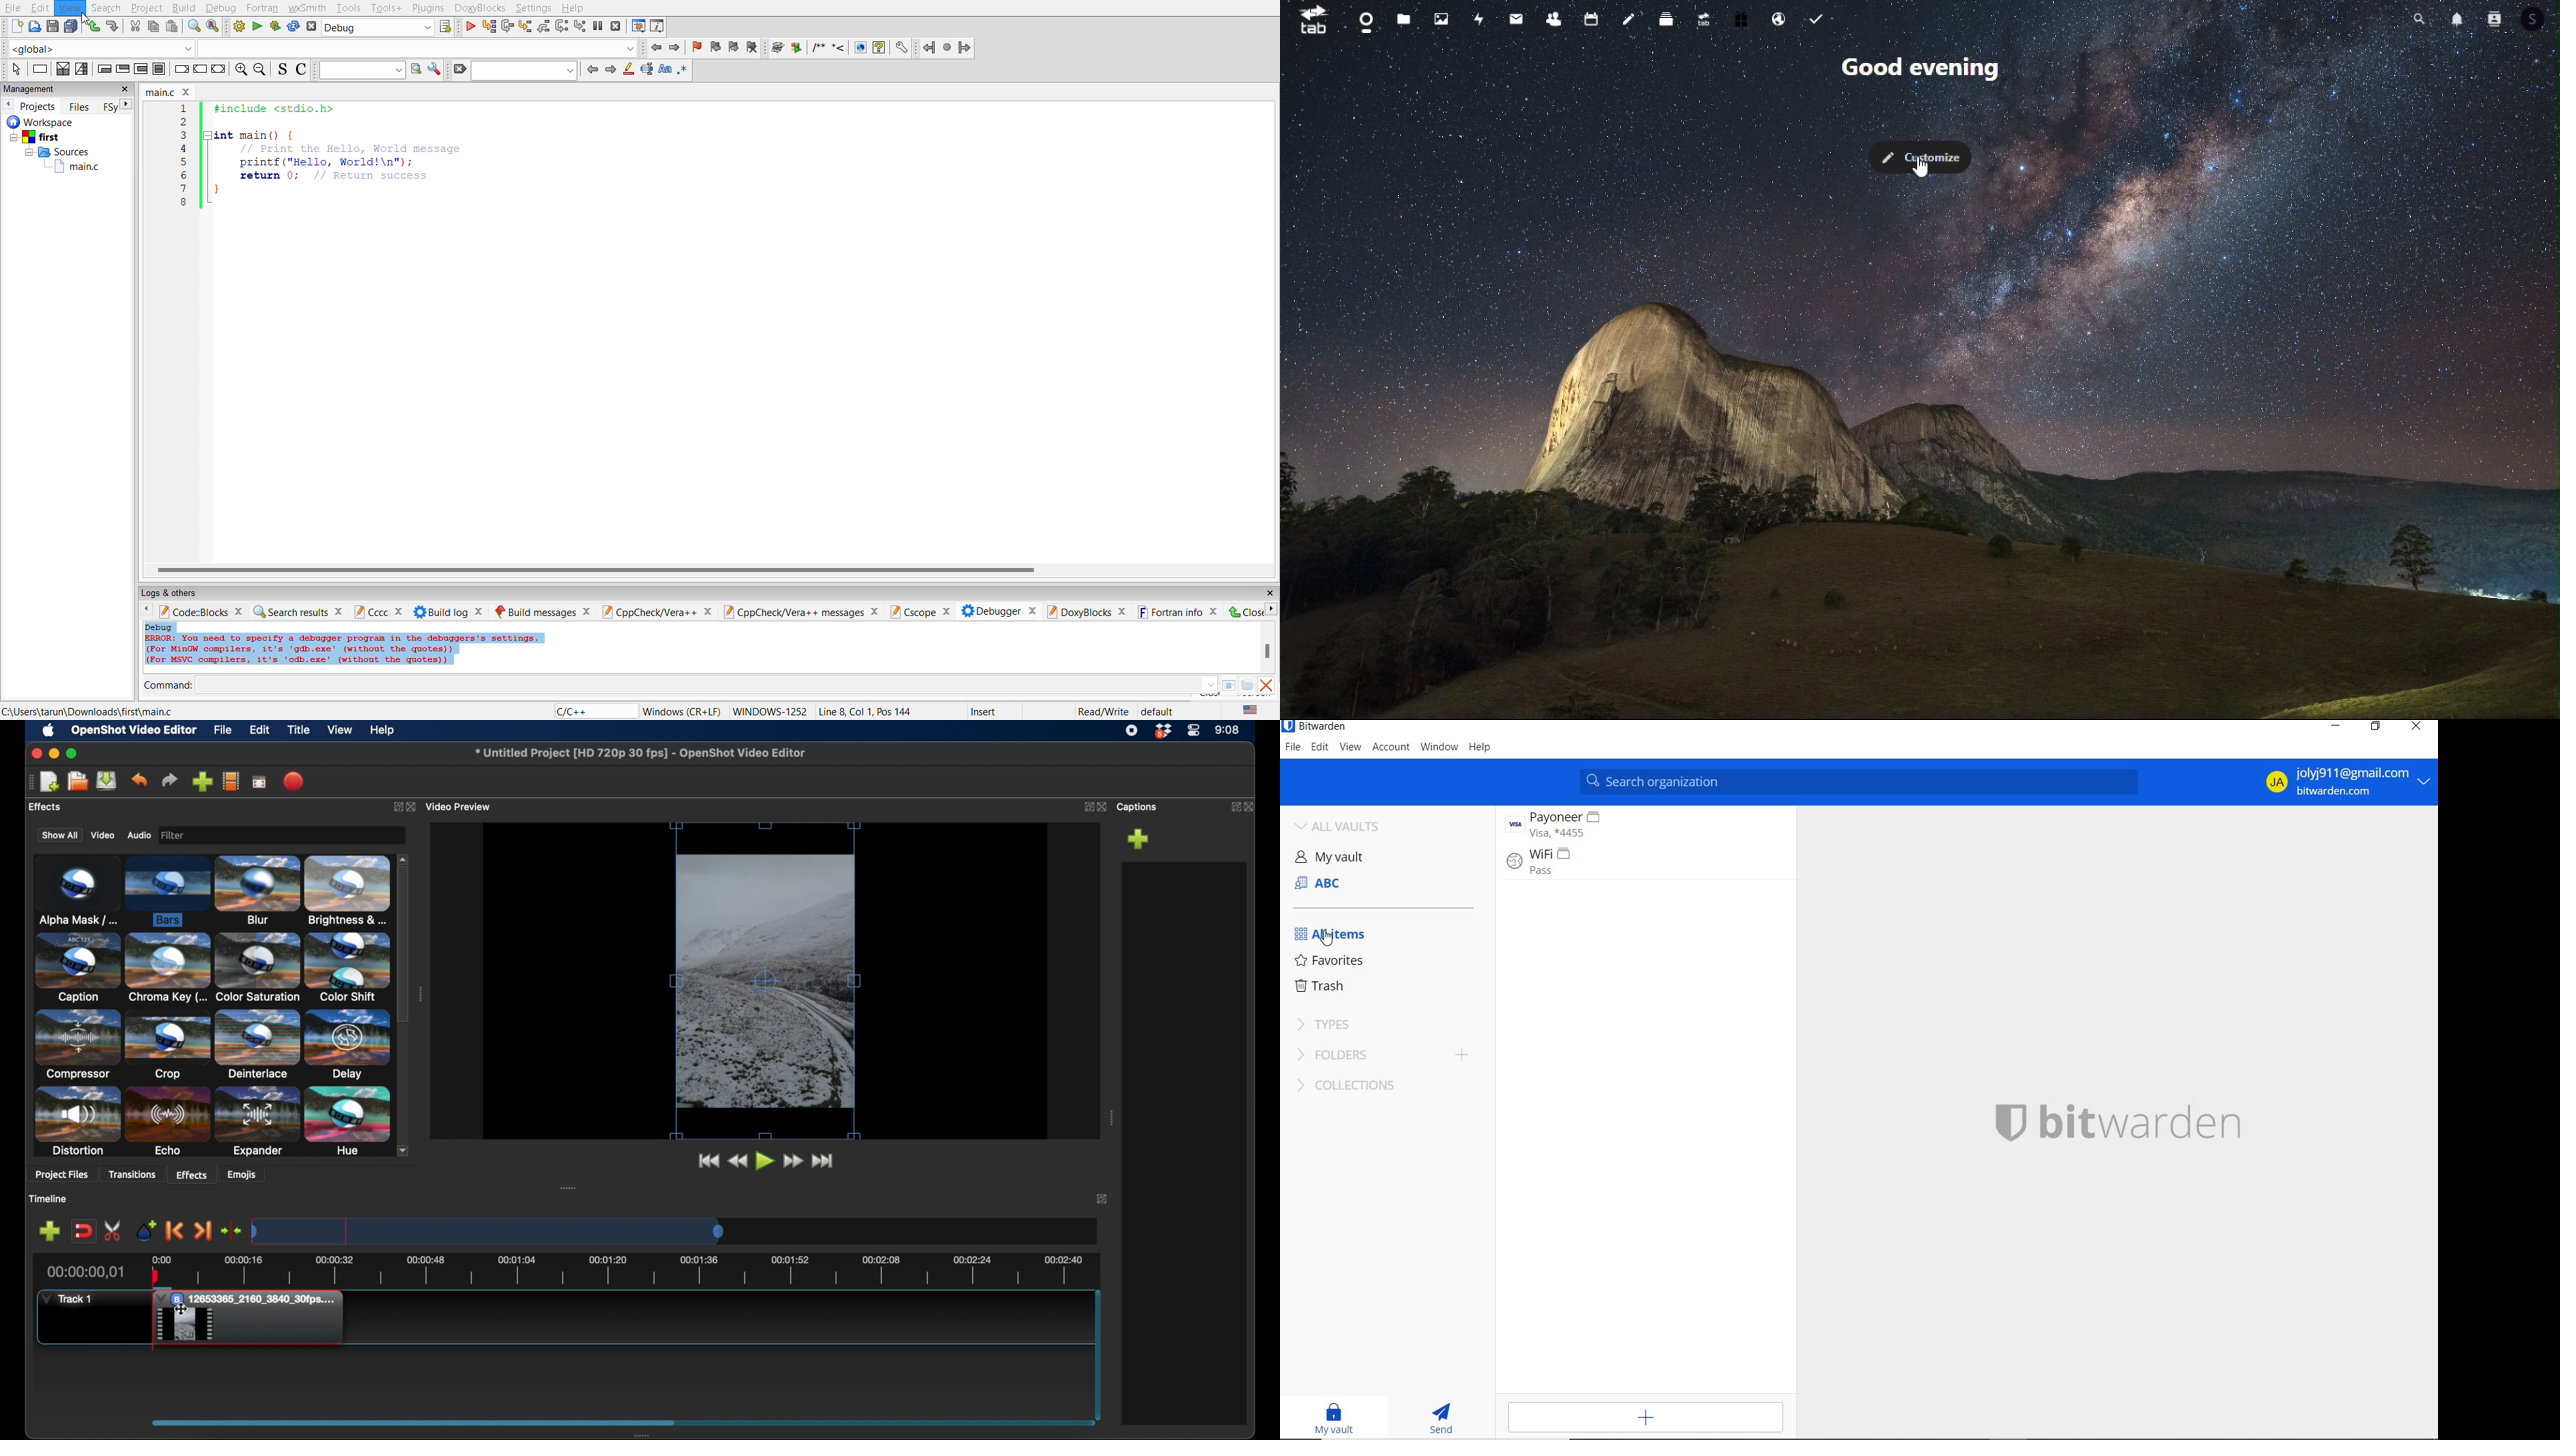 This screenshot has width=2576, height=1456. Describe the element at coordinates (1267, 651) in the screenshot. I see `vertical scroll bar` at that location.